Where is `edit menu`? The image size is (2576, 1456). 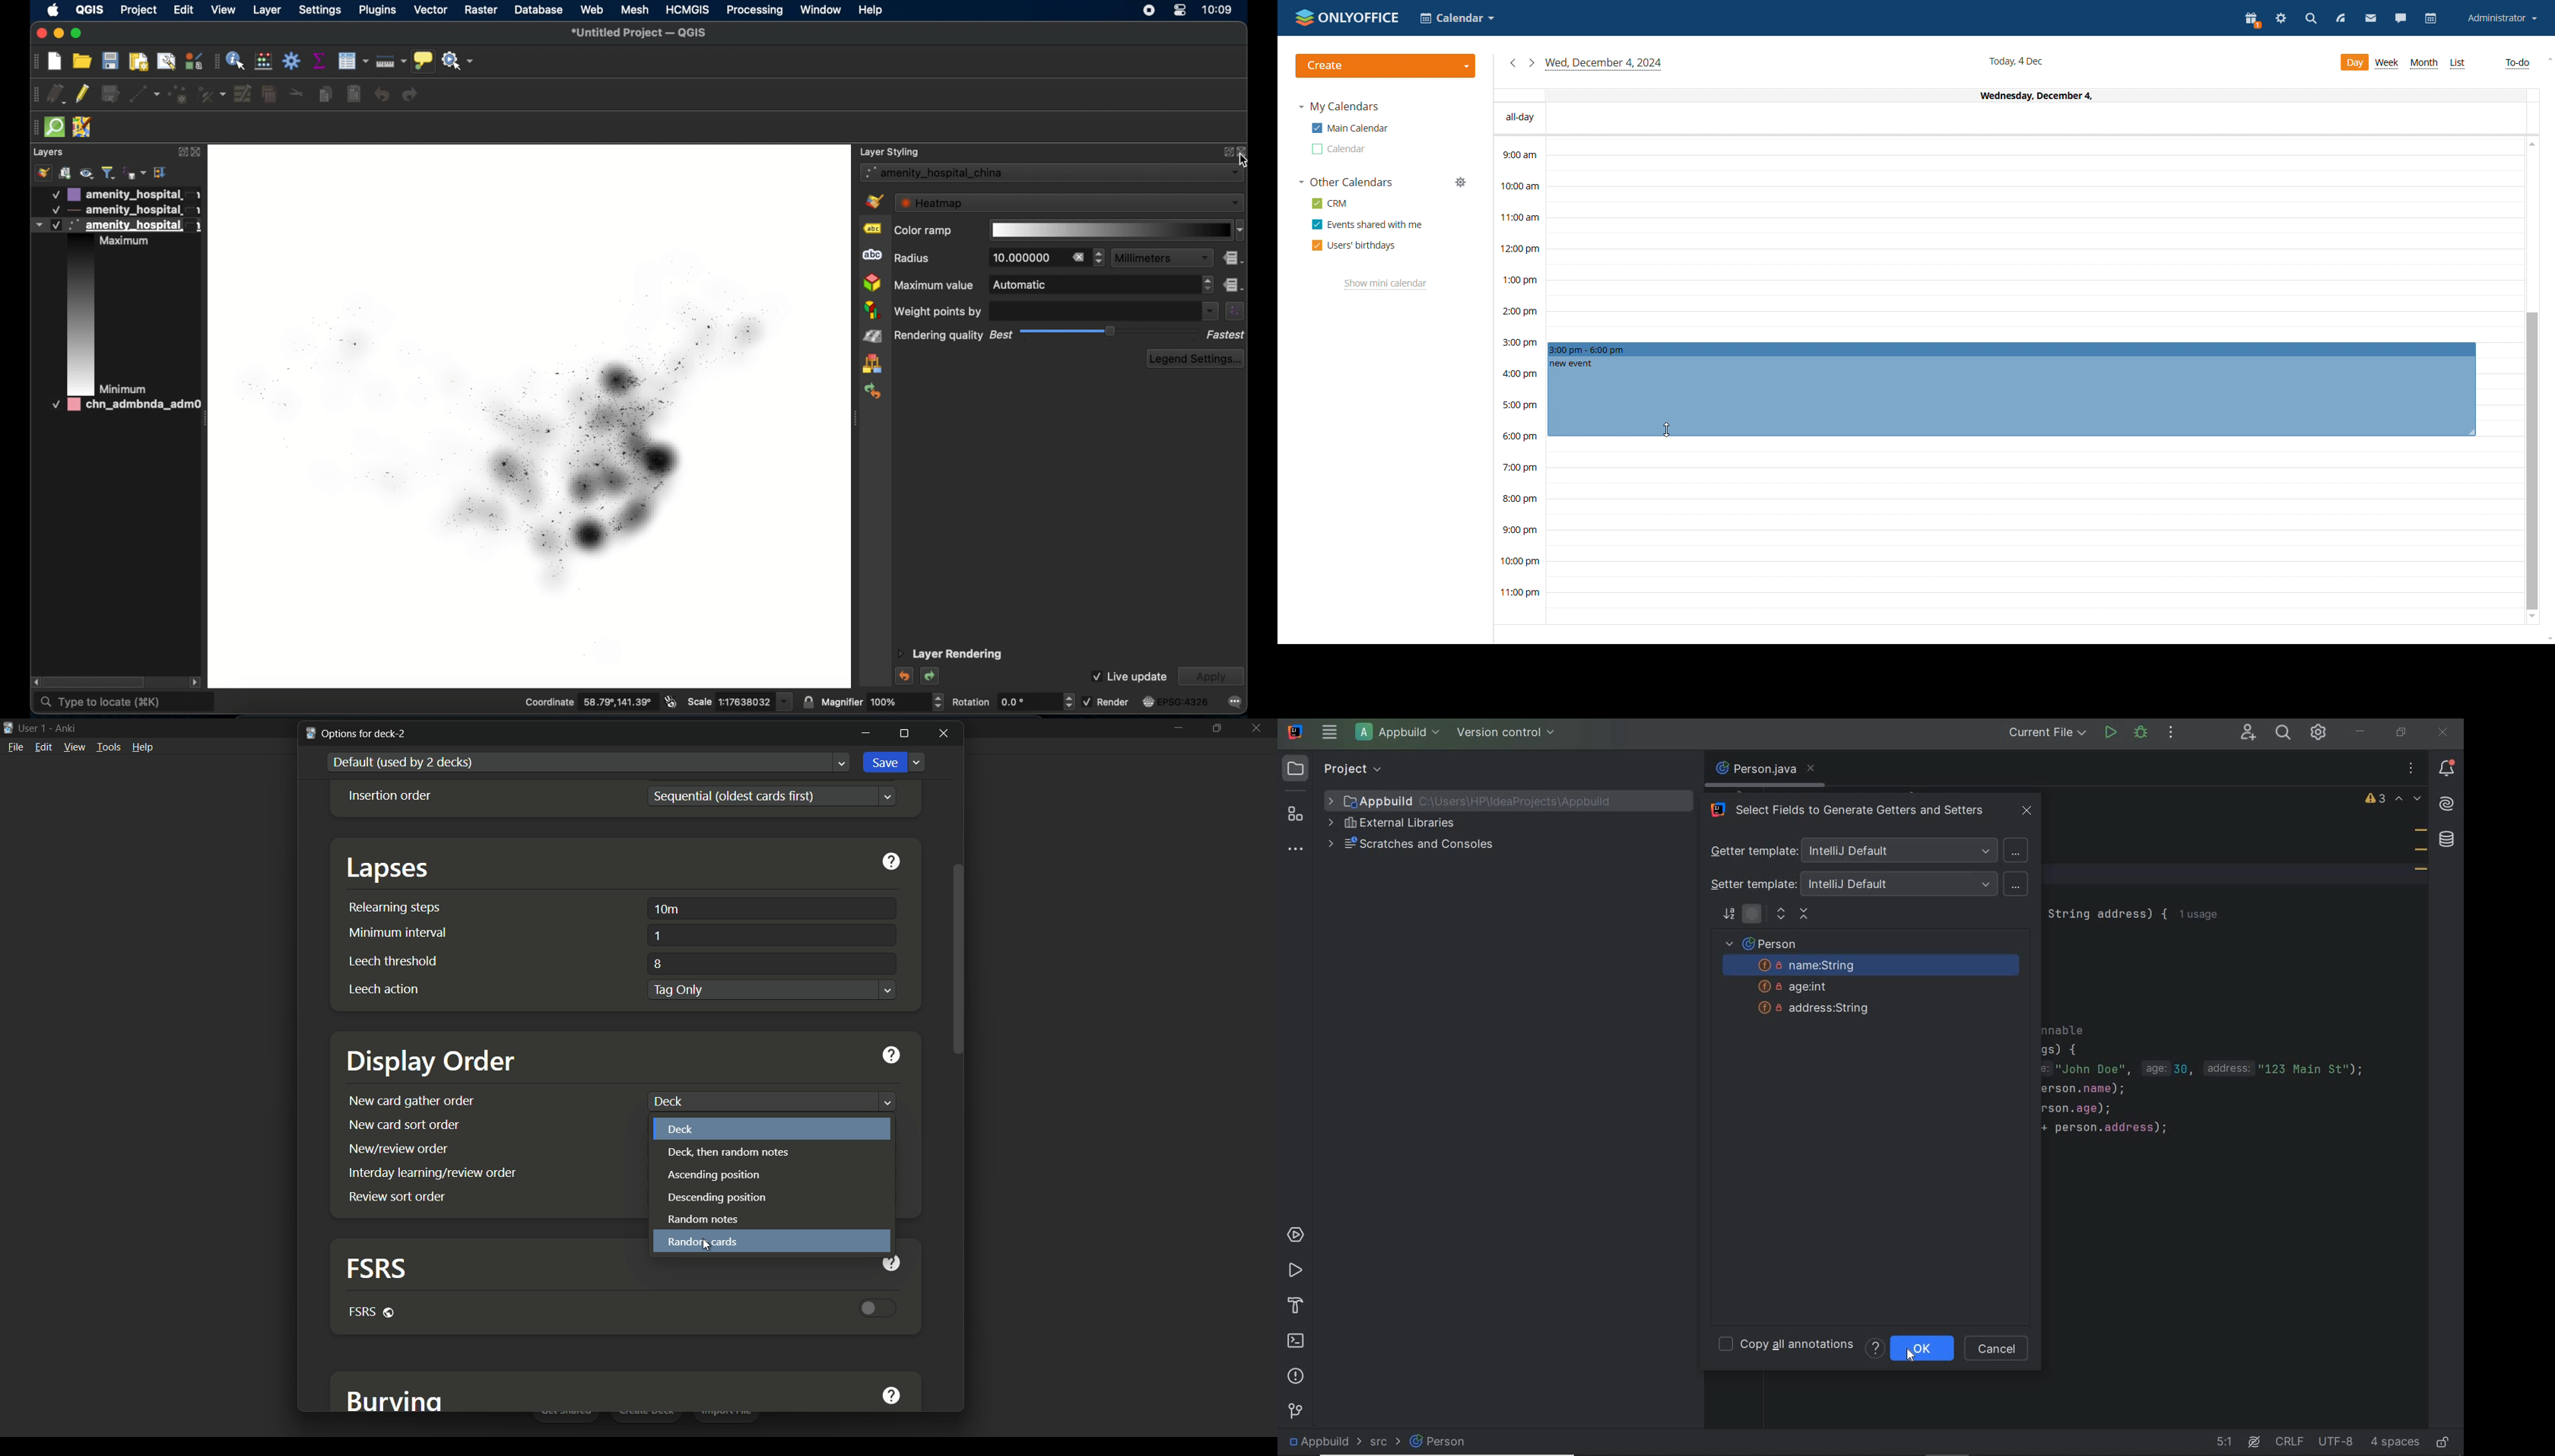 edit menu is located at coordinates (43, 747).